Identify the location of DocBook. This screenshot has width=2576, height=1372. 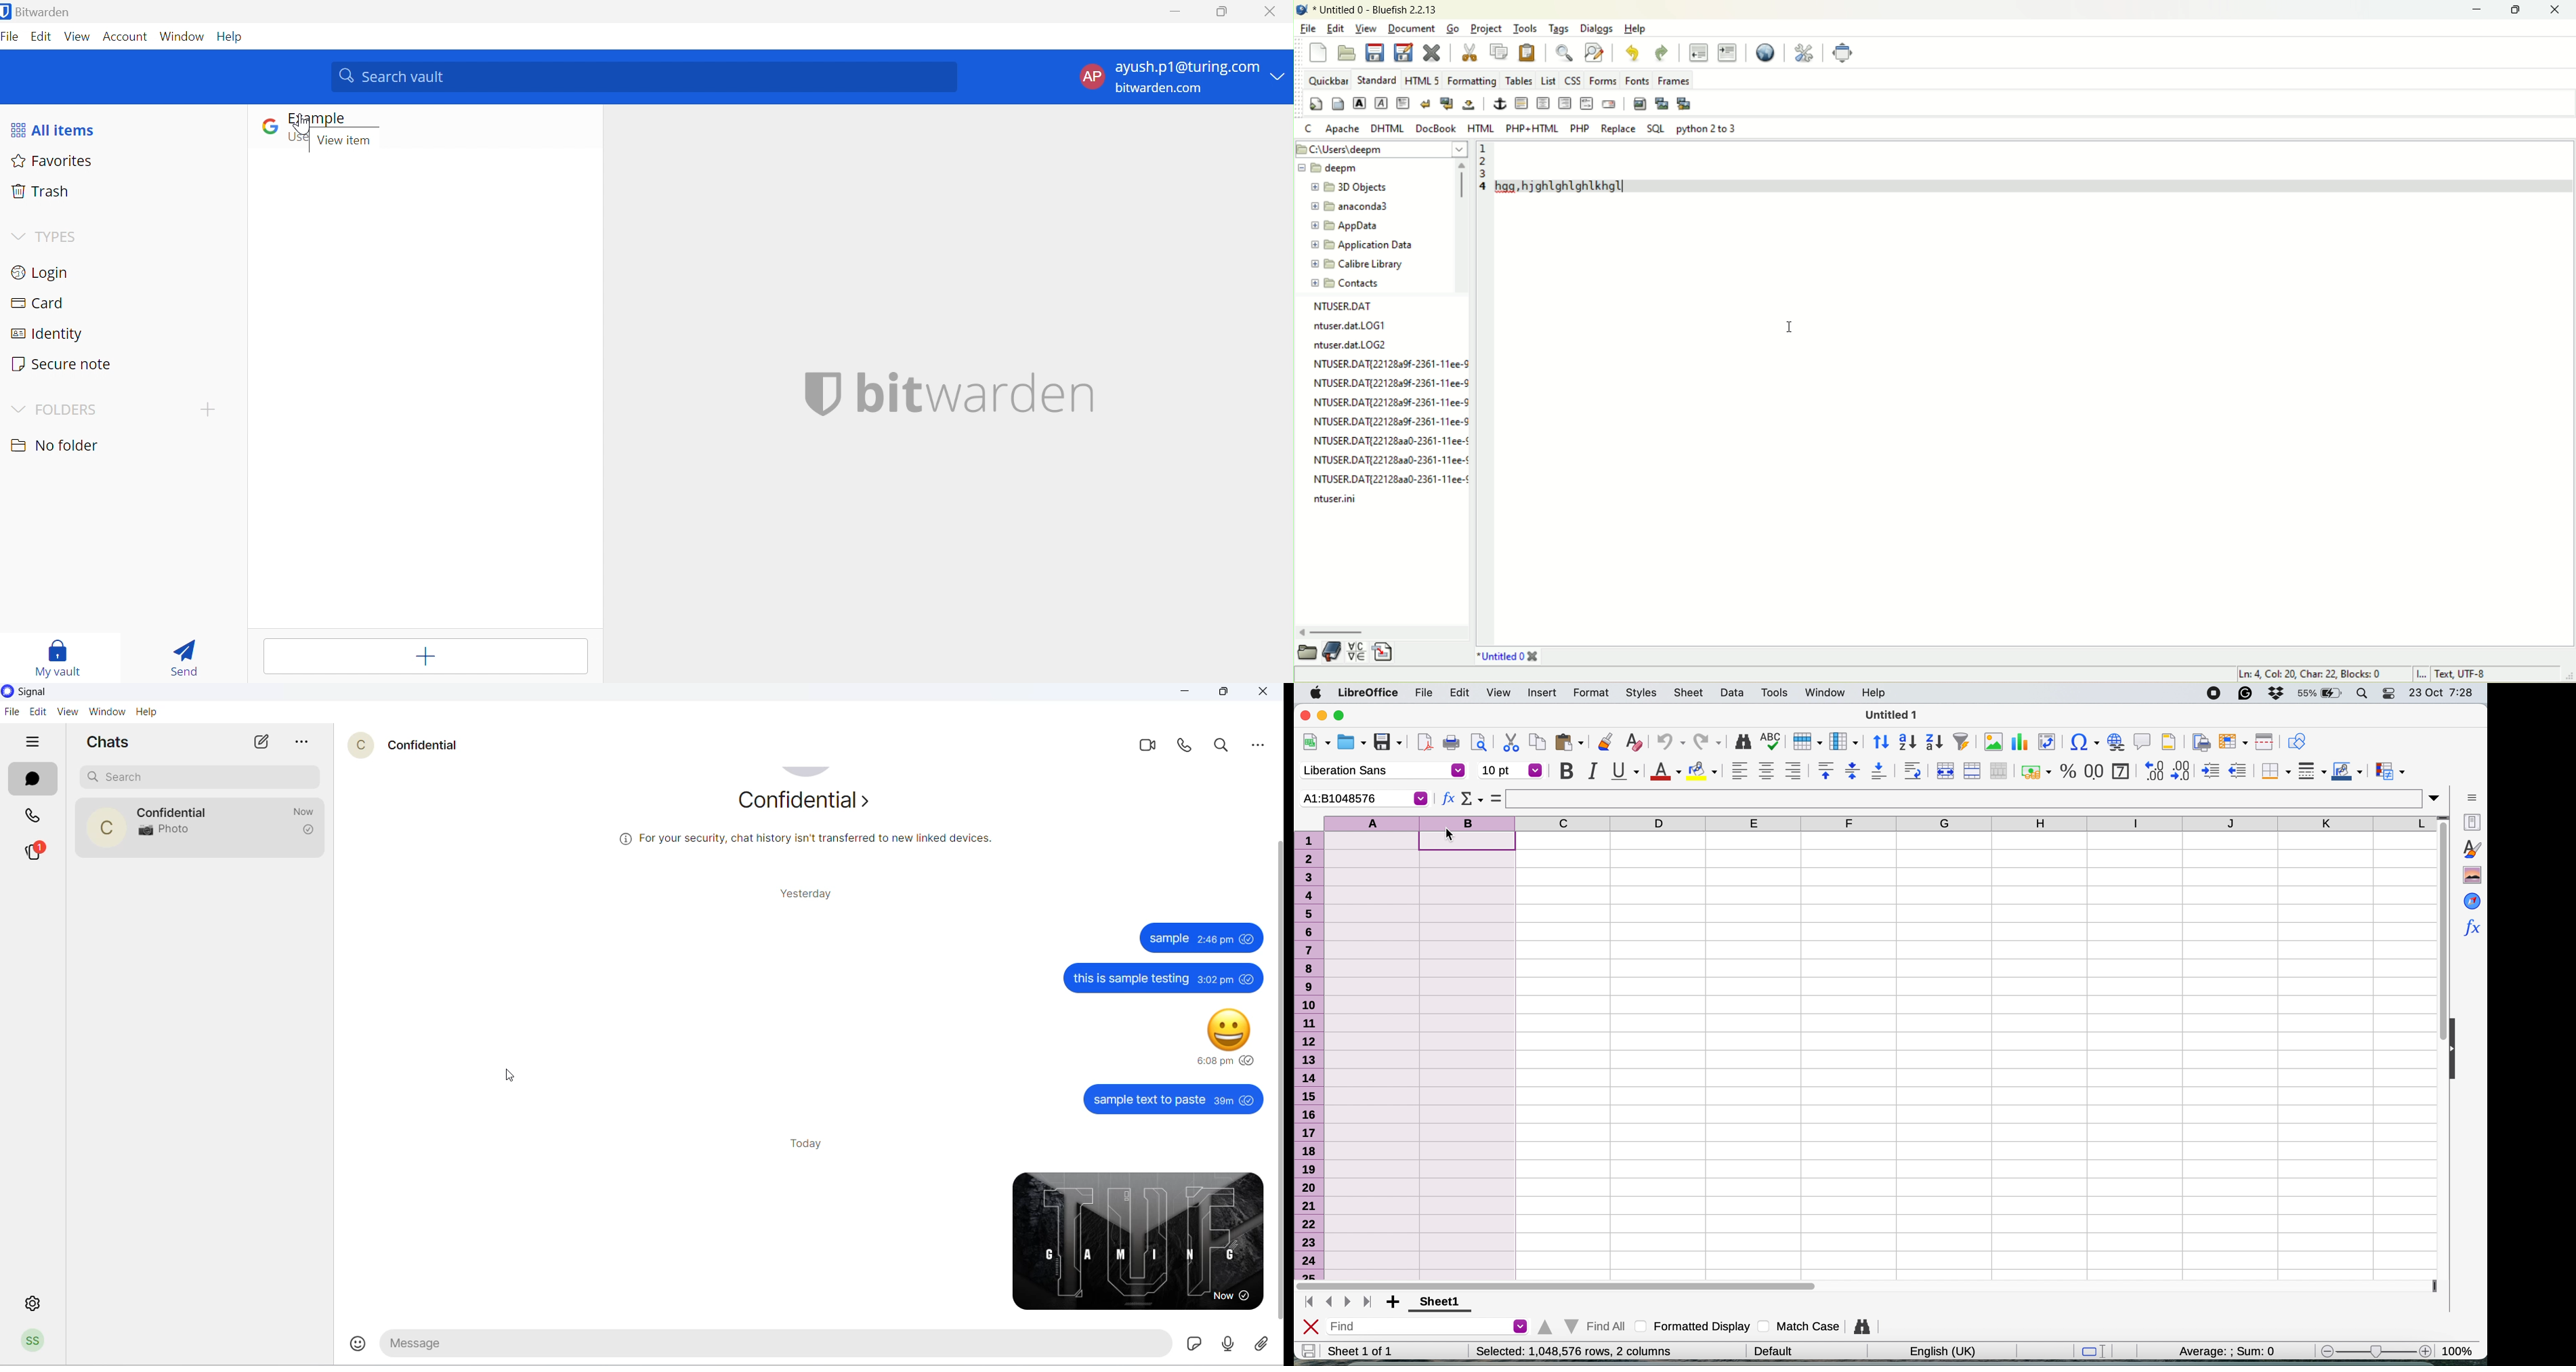
(1435, 128).